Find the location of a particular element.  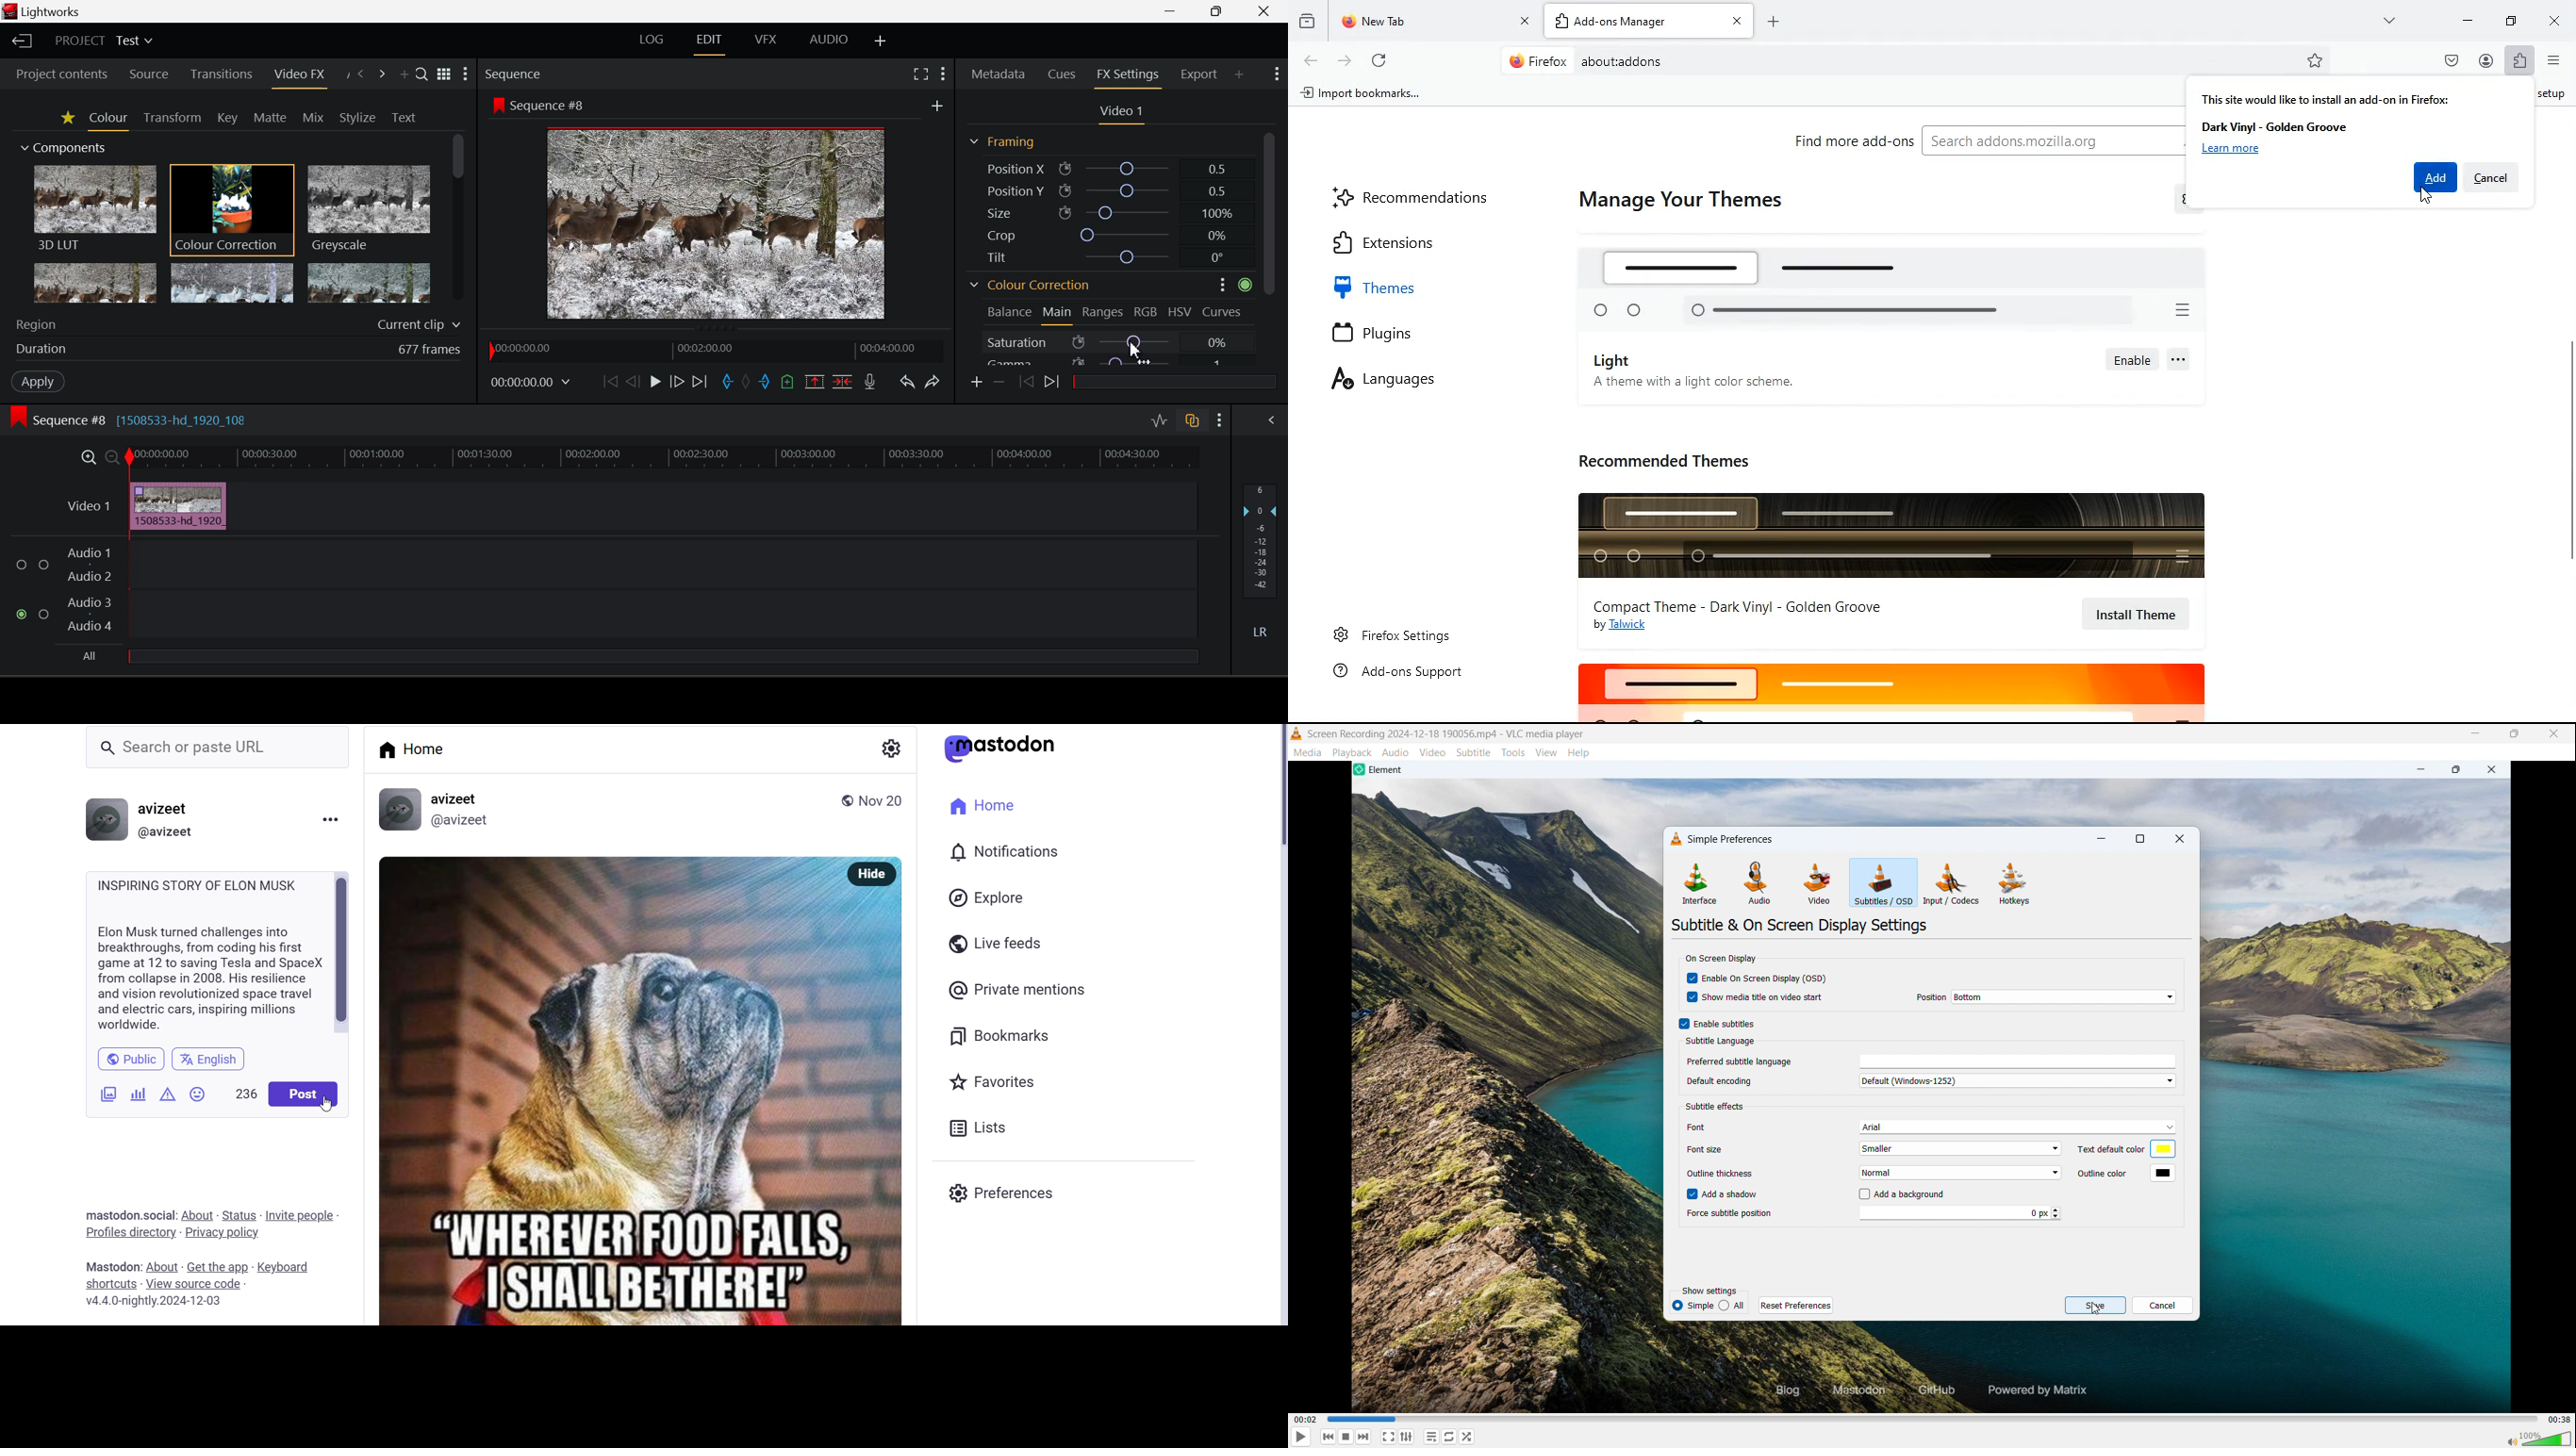

Delete/Cut is located at coordinates (844, 382).